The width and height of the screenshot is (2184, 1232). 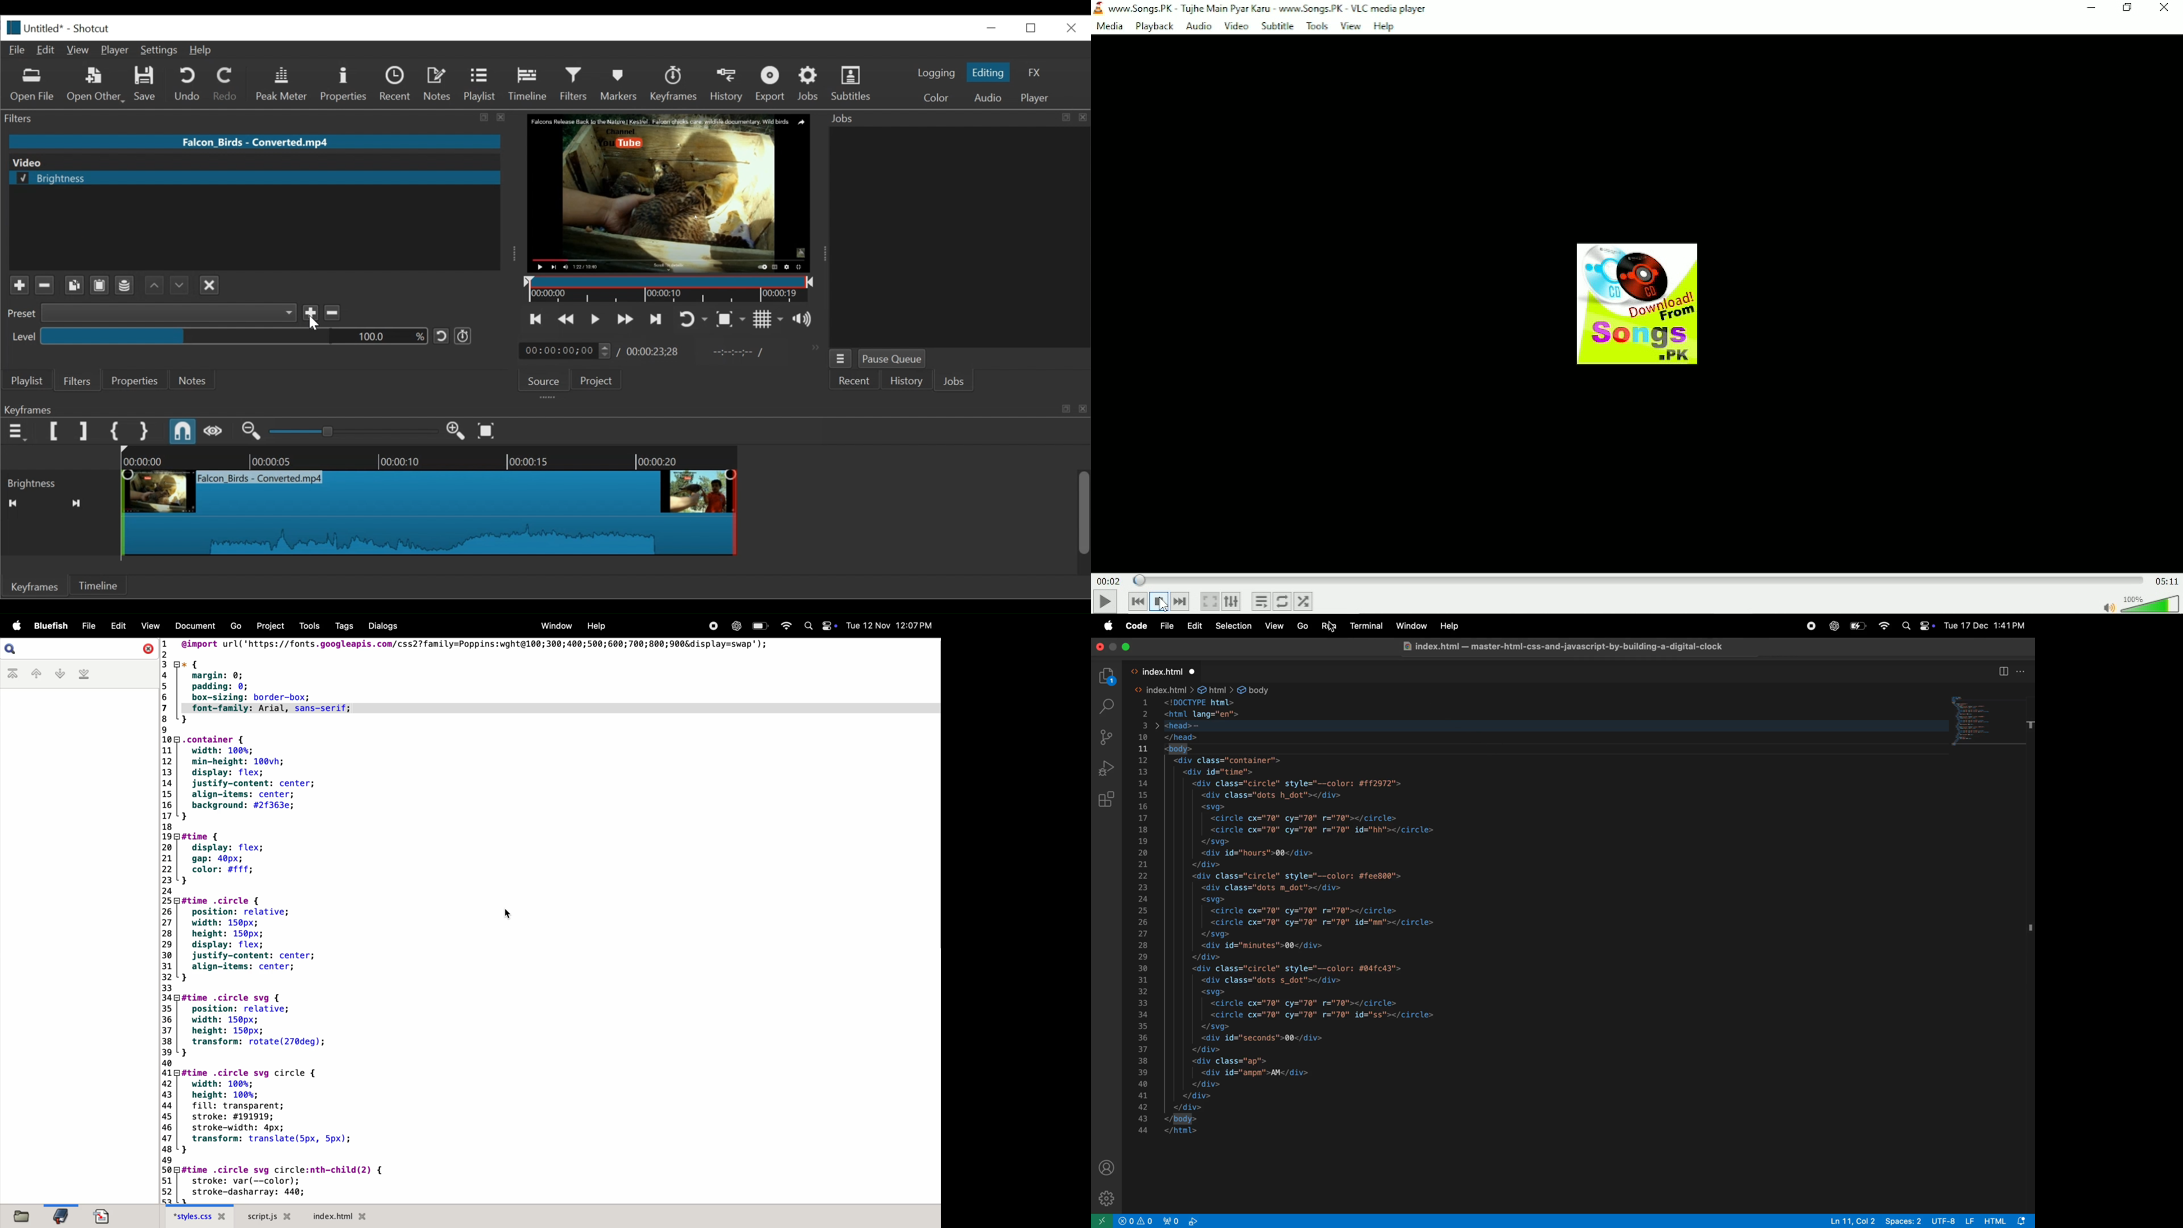 What do you see at coordinates (45, 285) in the screenshot?
I see `Minus` at bounding box center [45, 285].